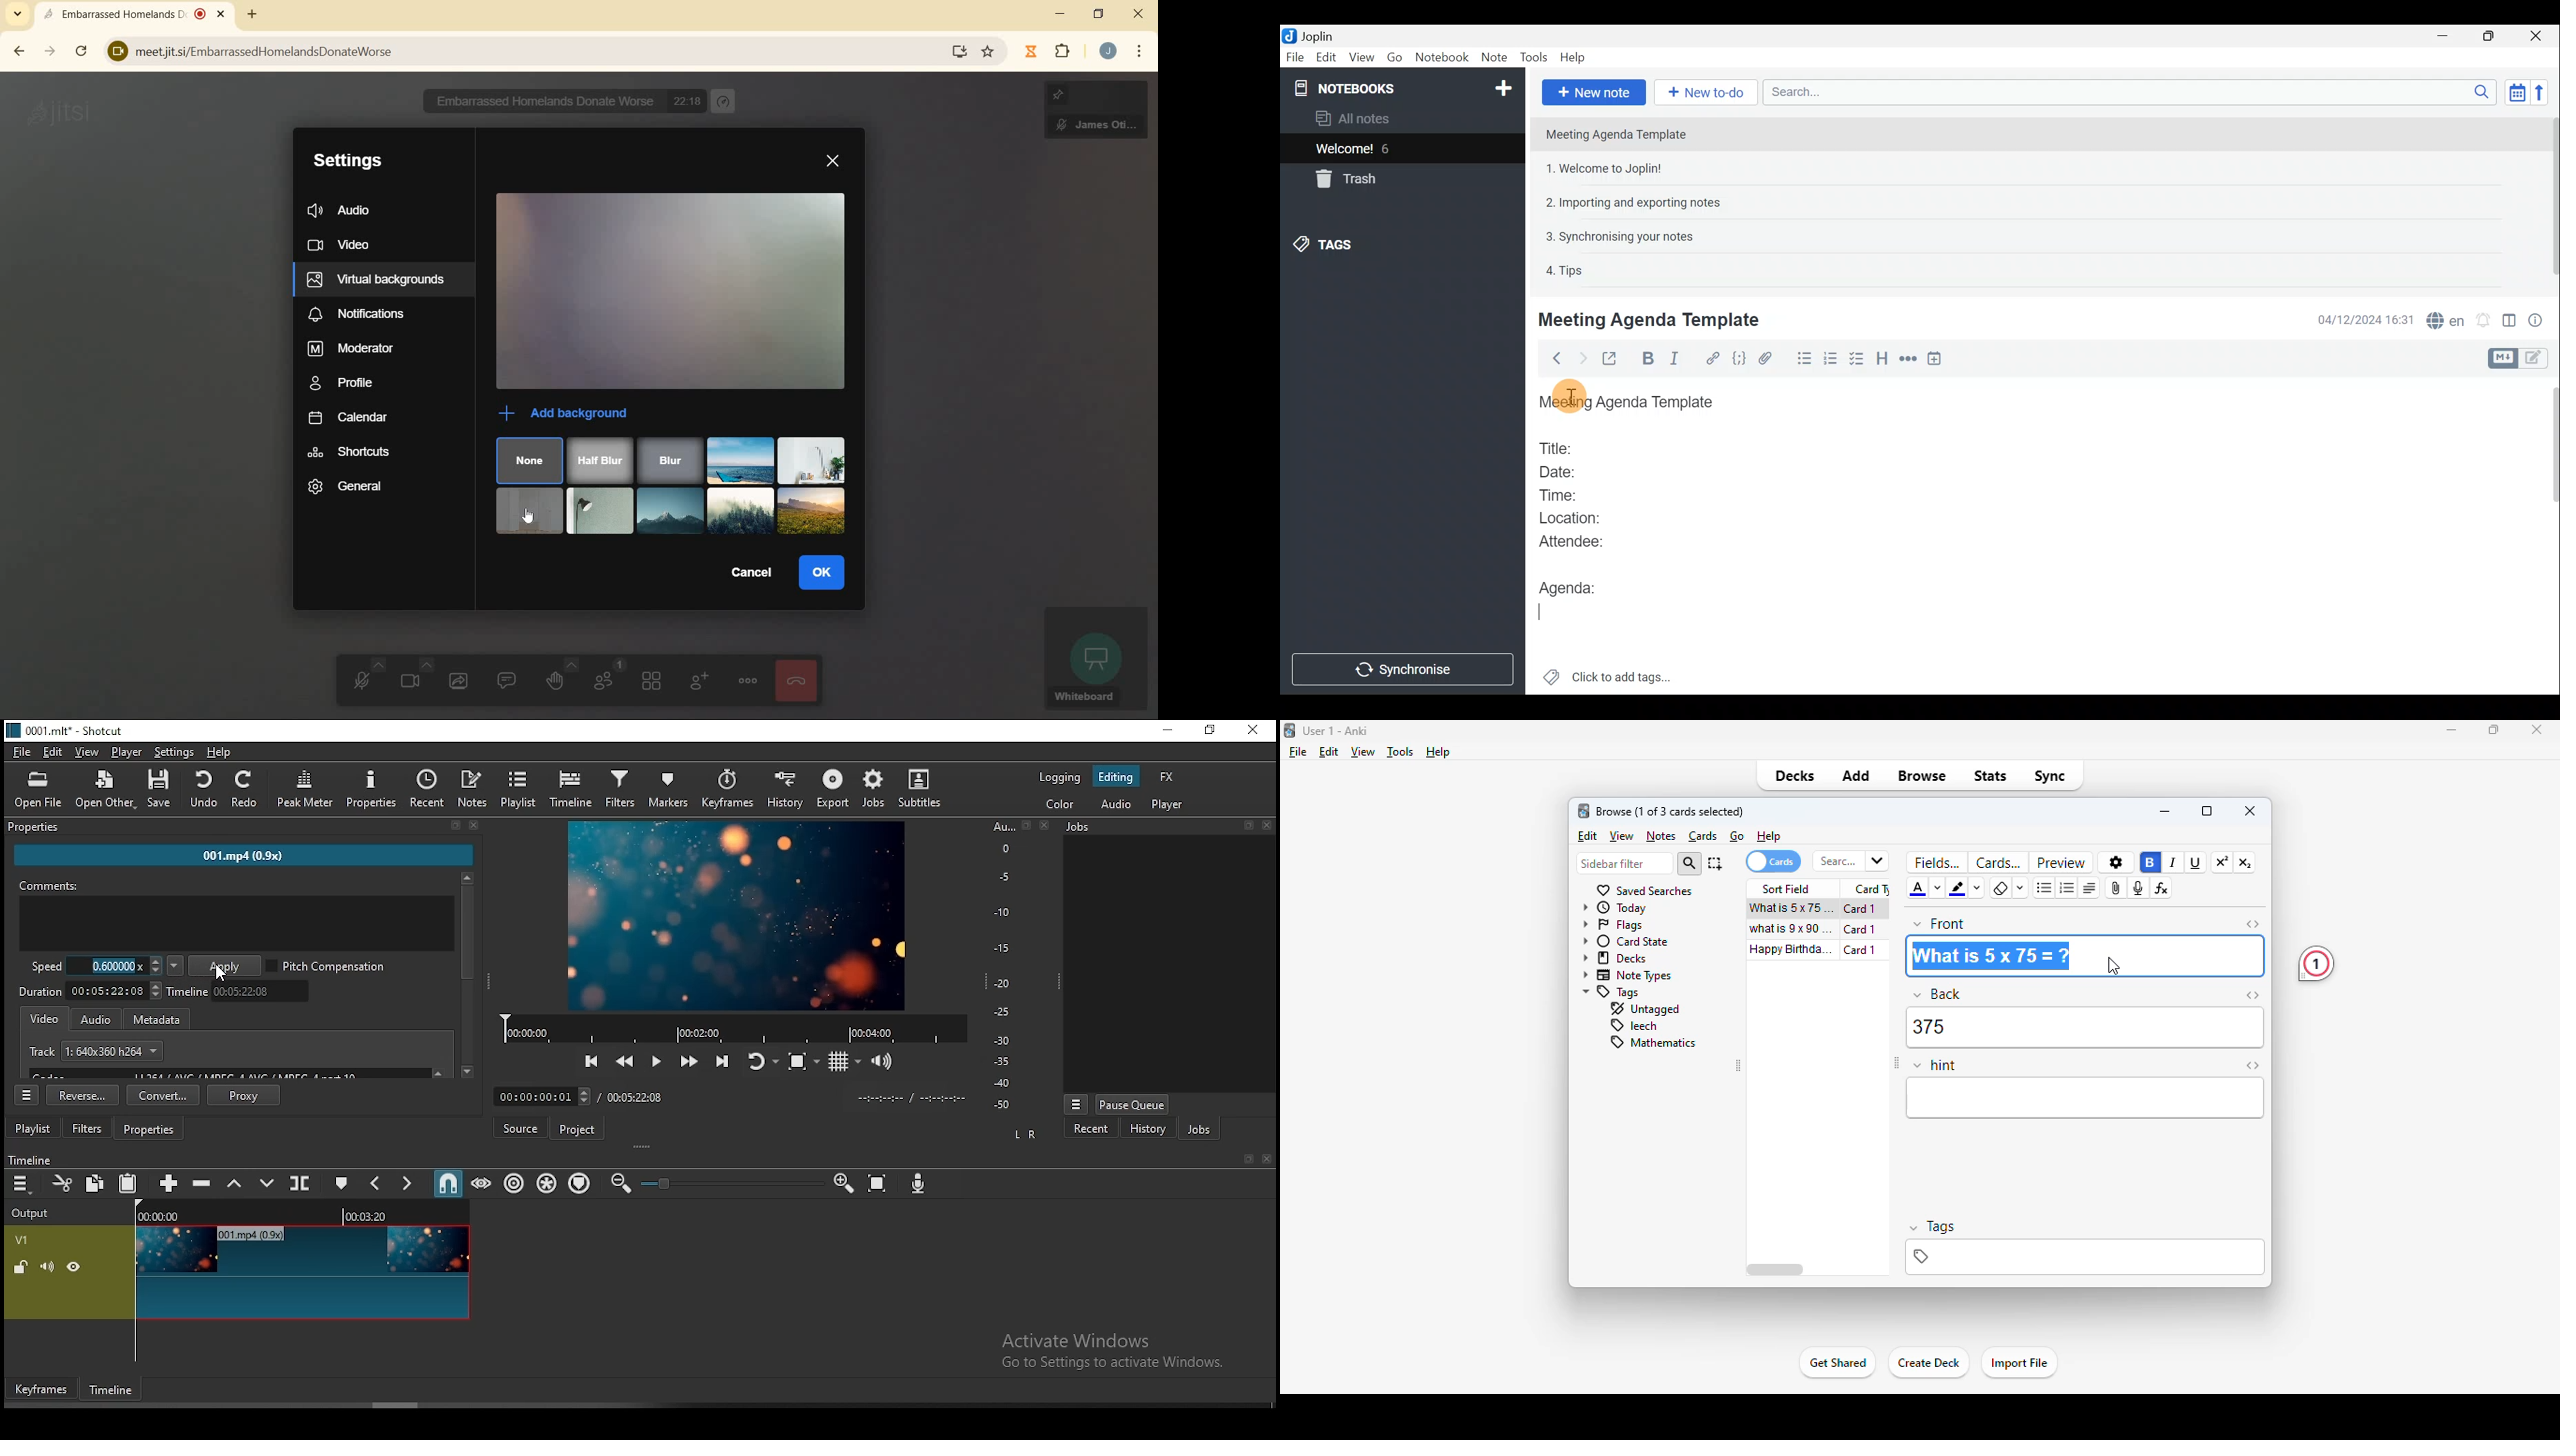 The image size is (2576, 1456). Describe the element at coordinates (407, 1182) in the screenshot. I see `next marker` at that location.